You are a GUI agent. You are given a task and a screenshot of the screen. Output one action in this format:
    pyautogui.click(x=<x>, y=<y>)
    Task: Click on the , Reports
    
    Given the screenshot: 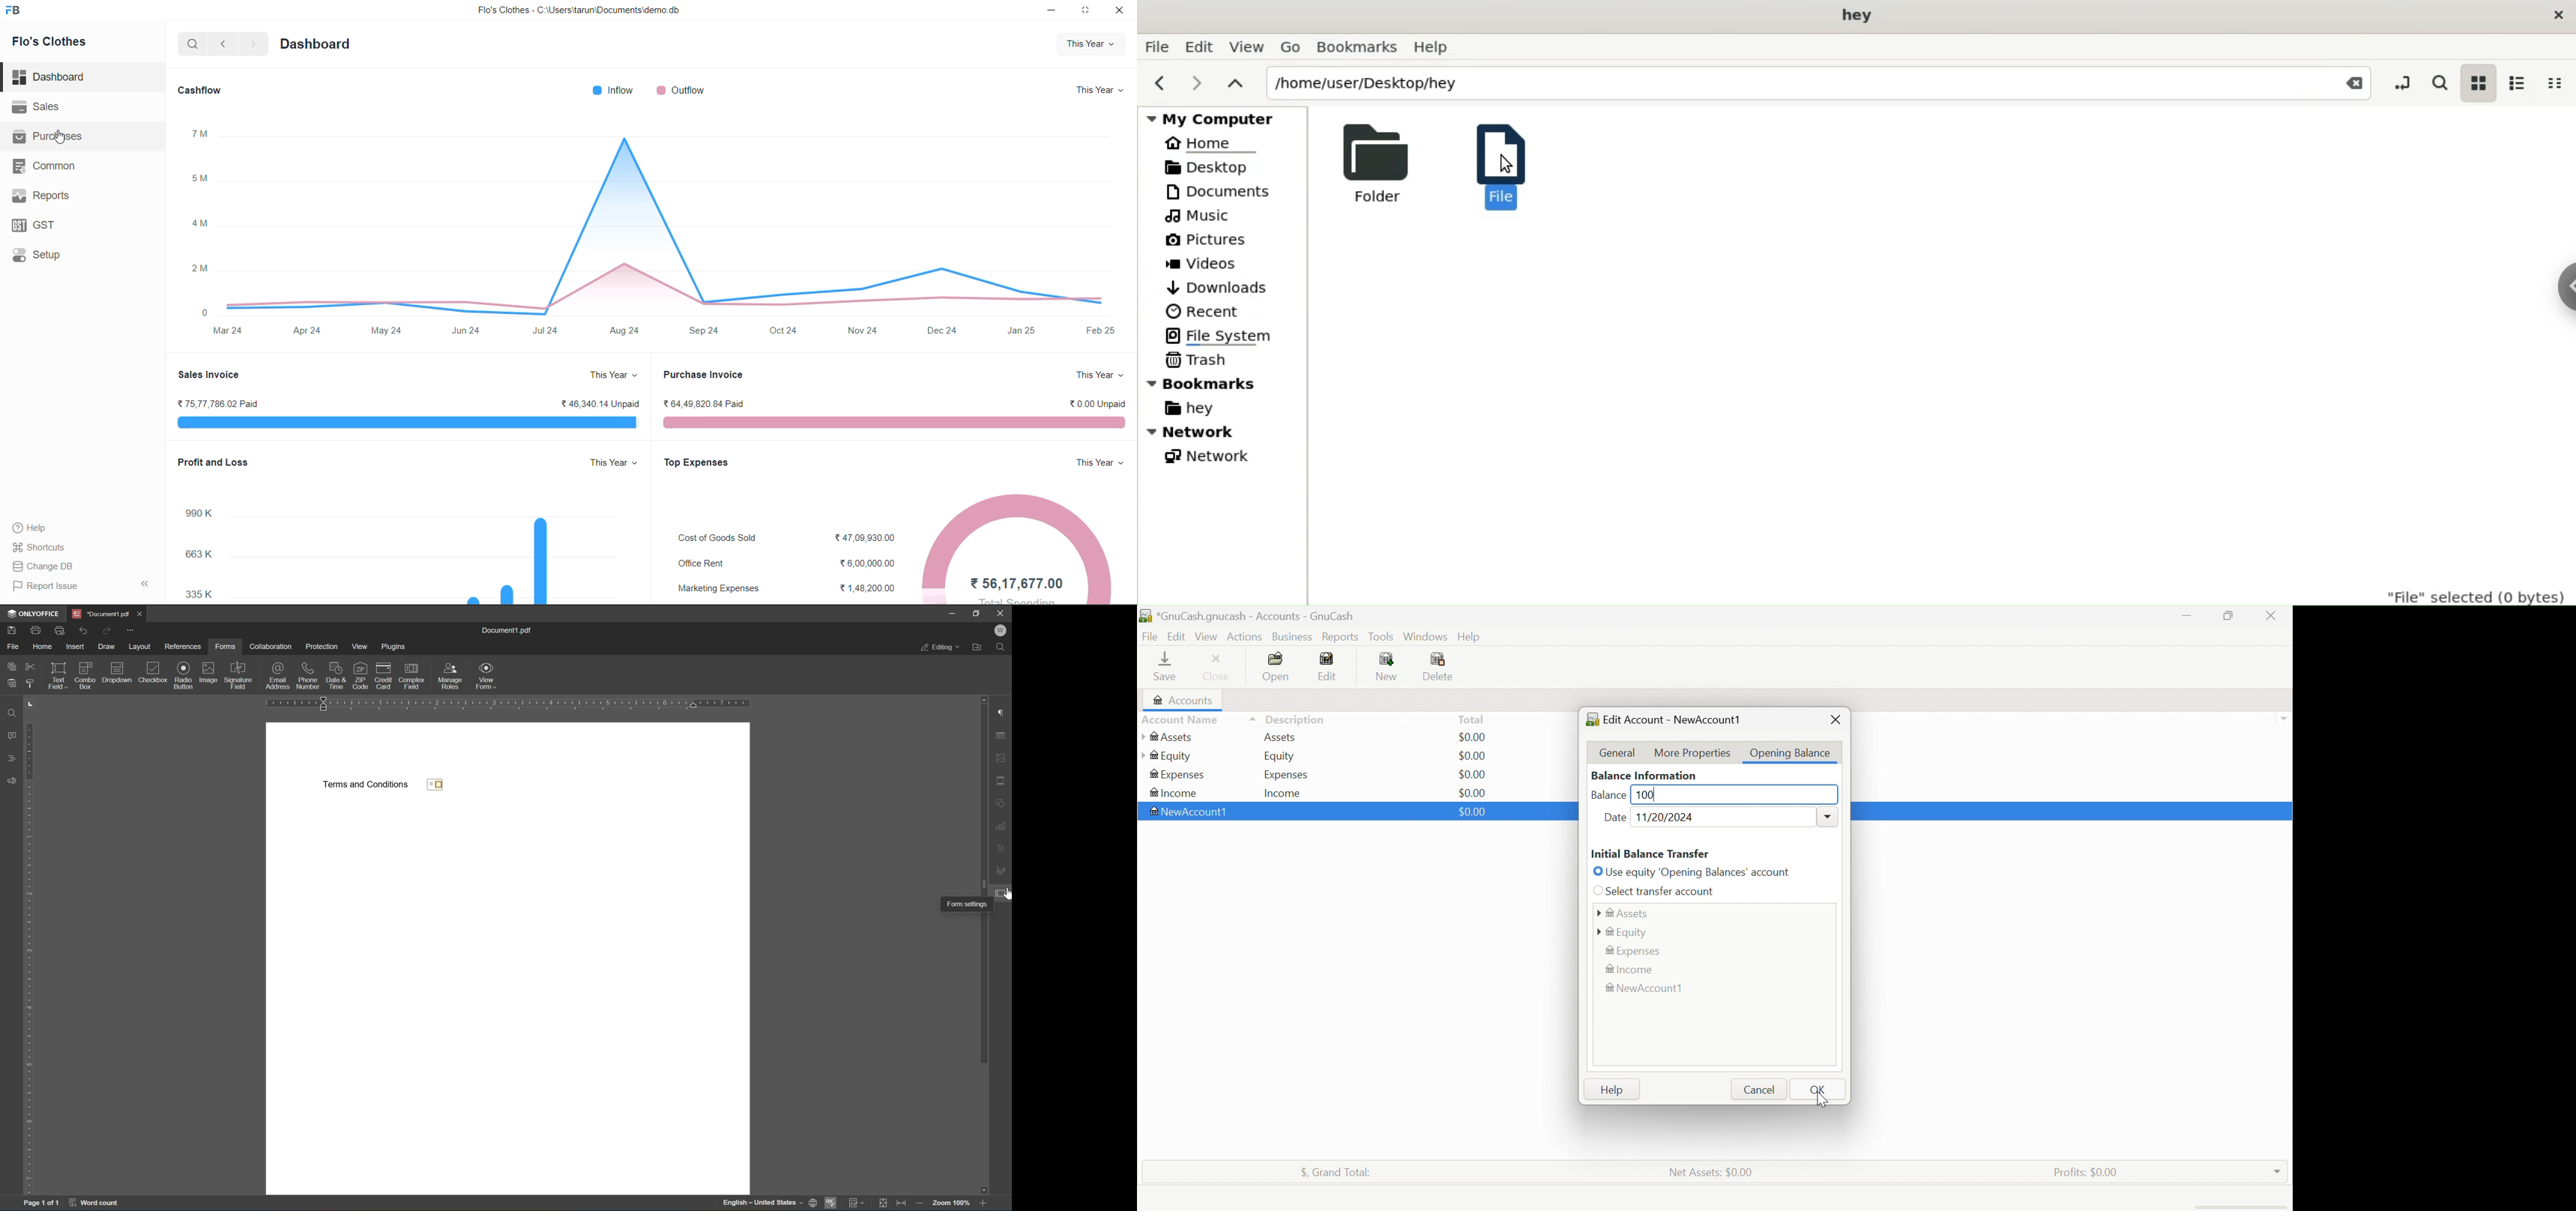 What is the action you would take?
    pyautogui.click(x=44, y=195)
    